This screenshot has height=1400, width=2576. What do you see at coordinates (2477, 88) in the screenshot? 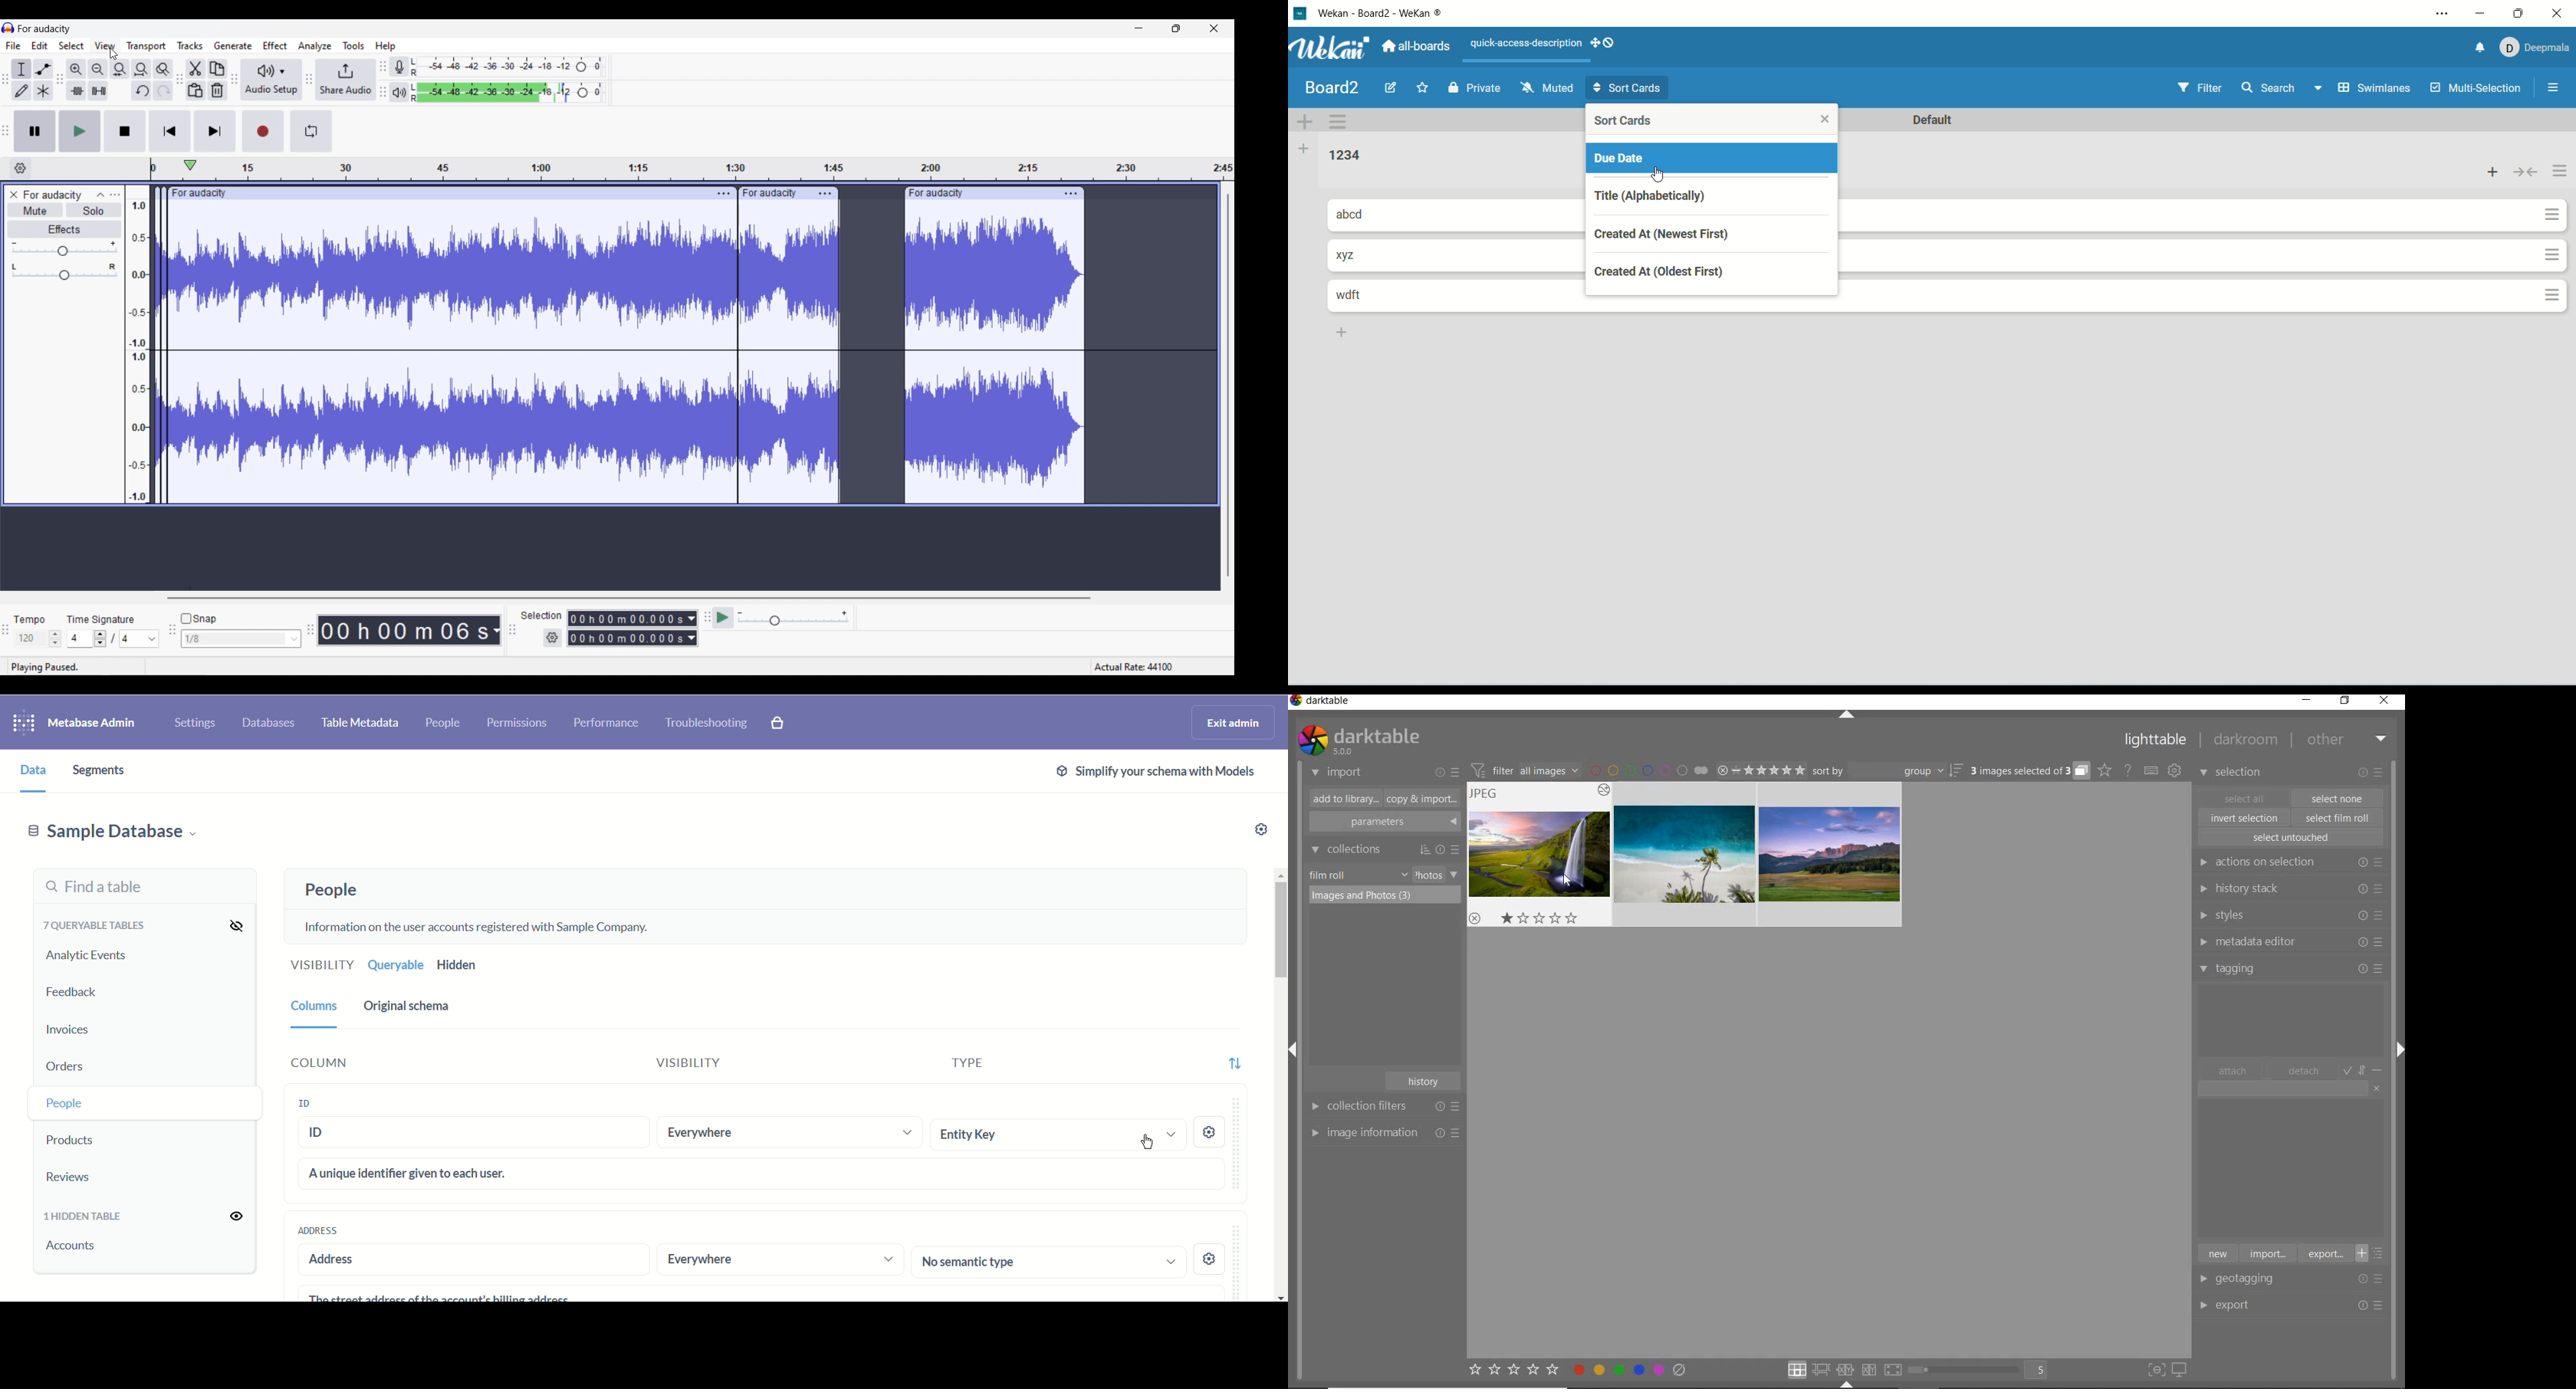
I see `multi-selection` at bounding box center [2477, 88].